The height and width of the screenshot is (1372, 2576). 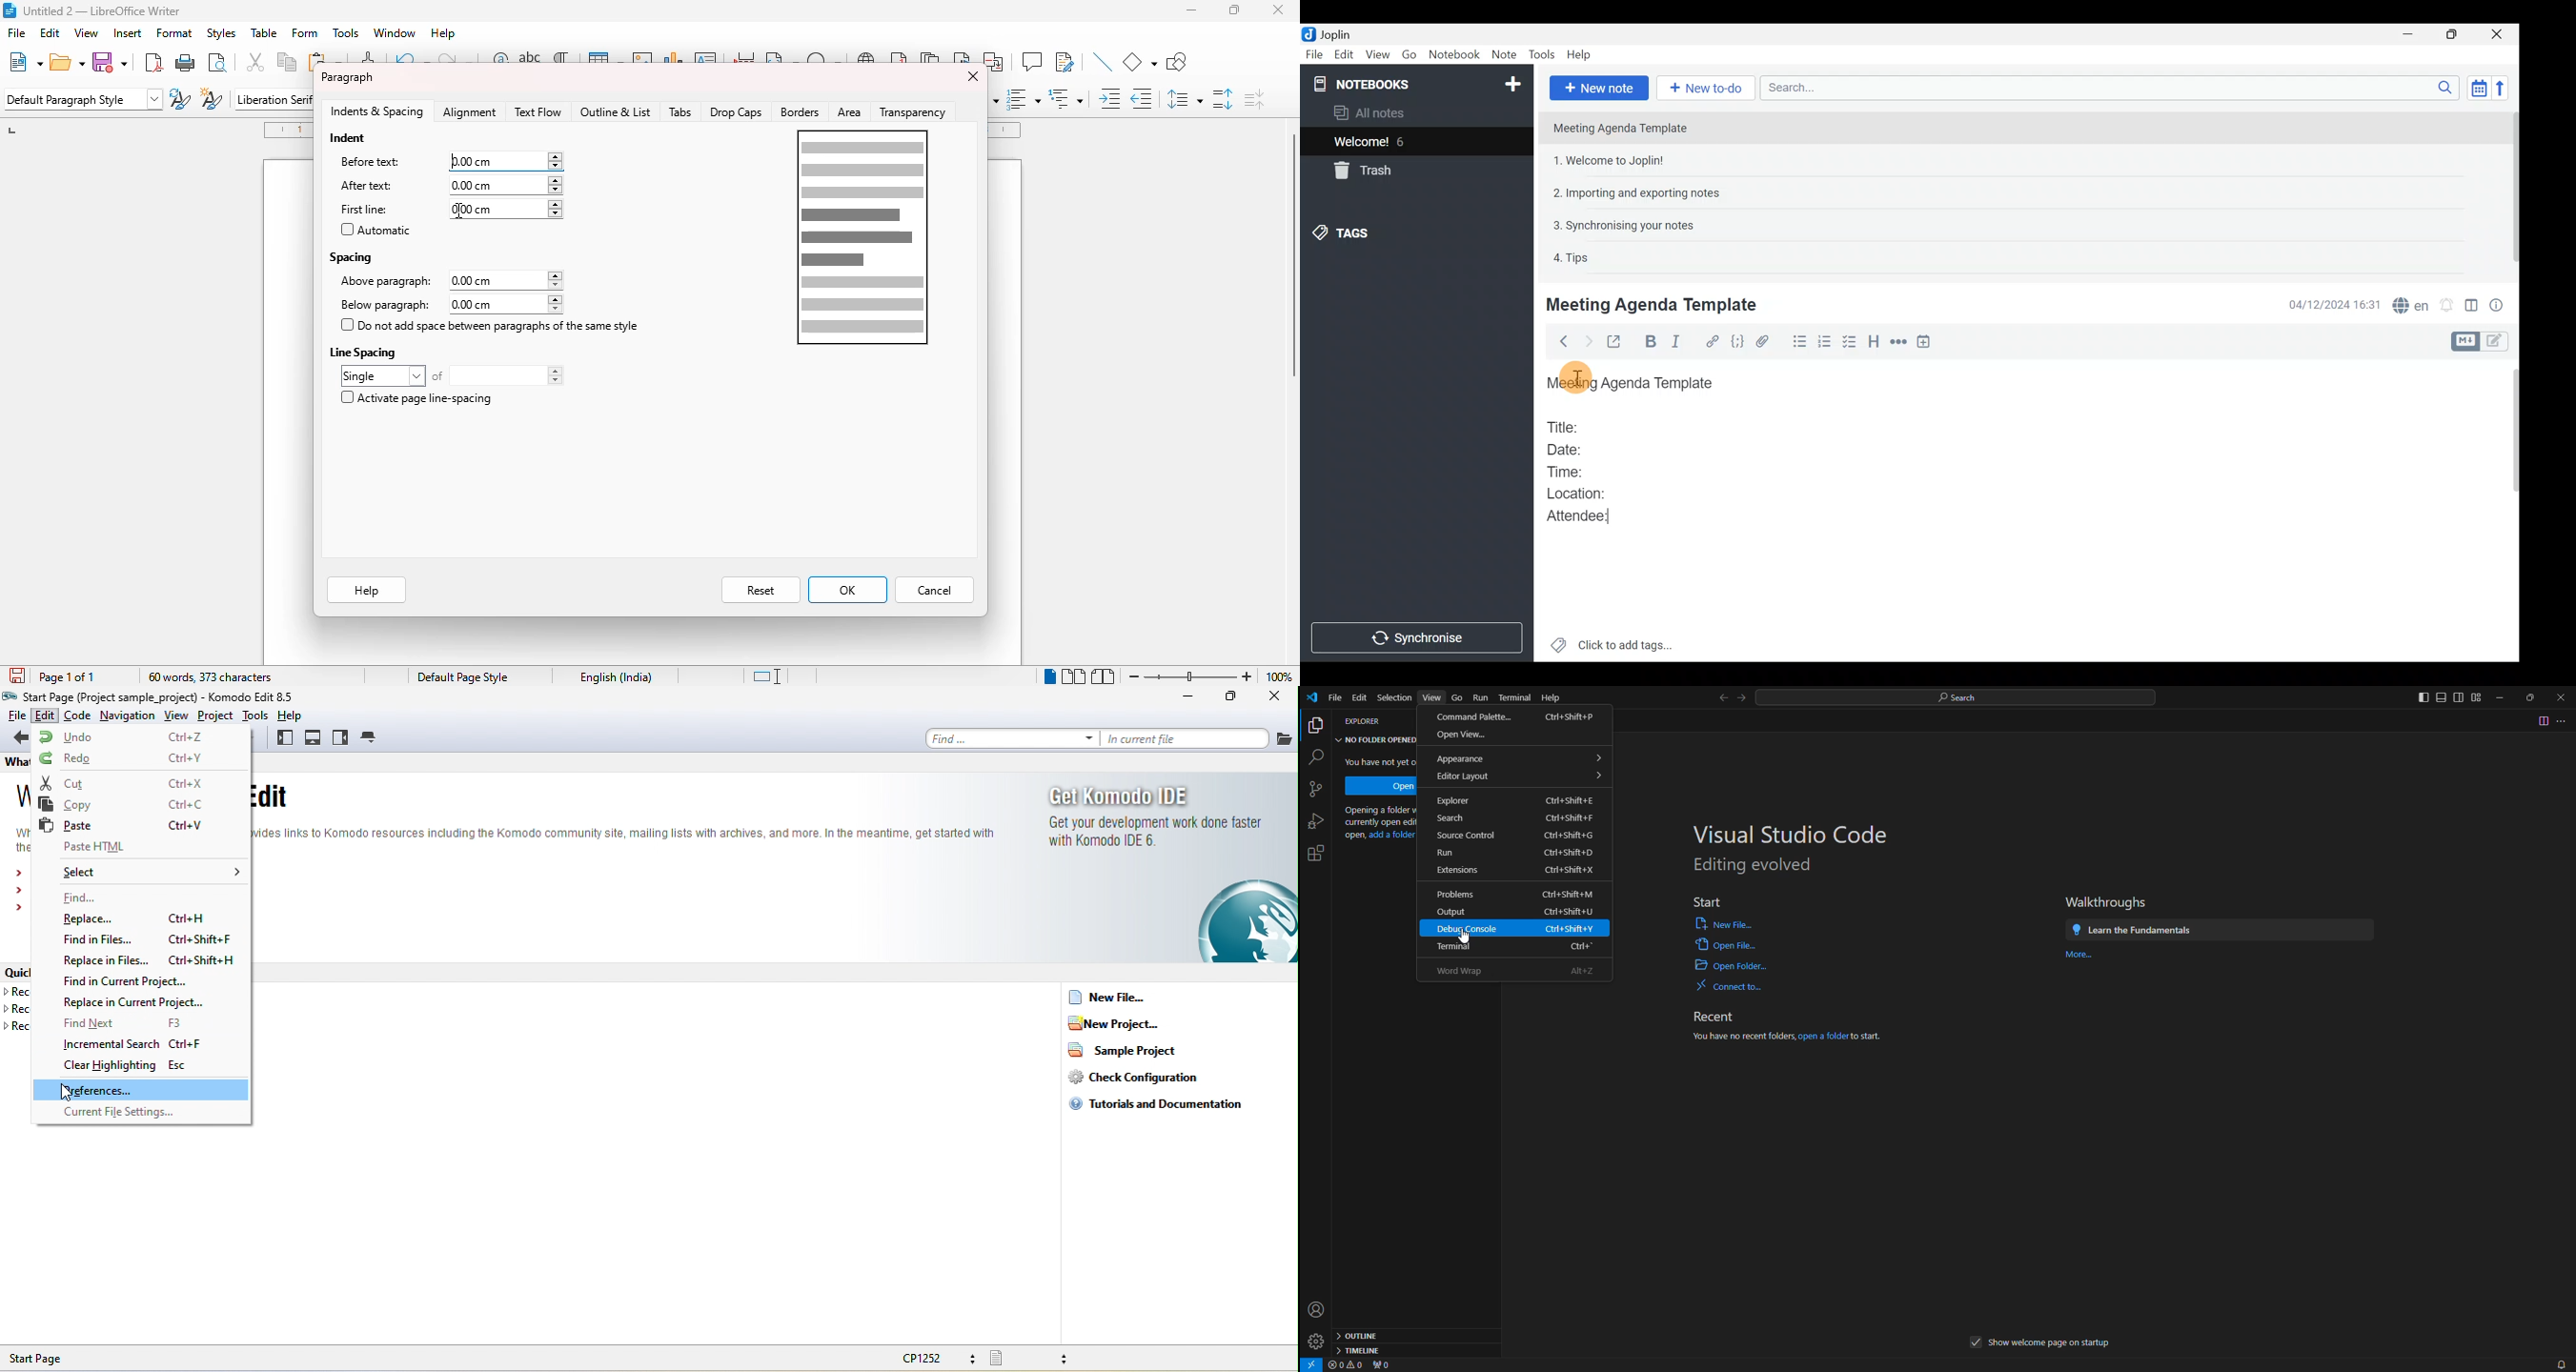 I want to click on cursor movement, so click(x=74, y=1092).